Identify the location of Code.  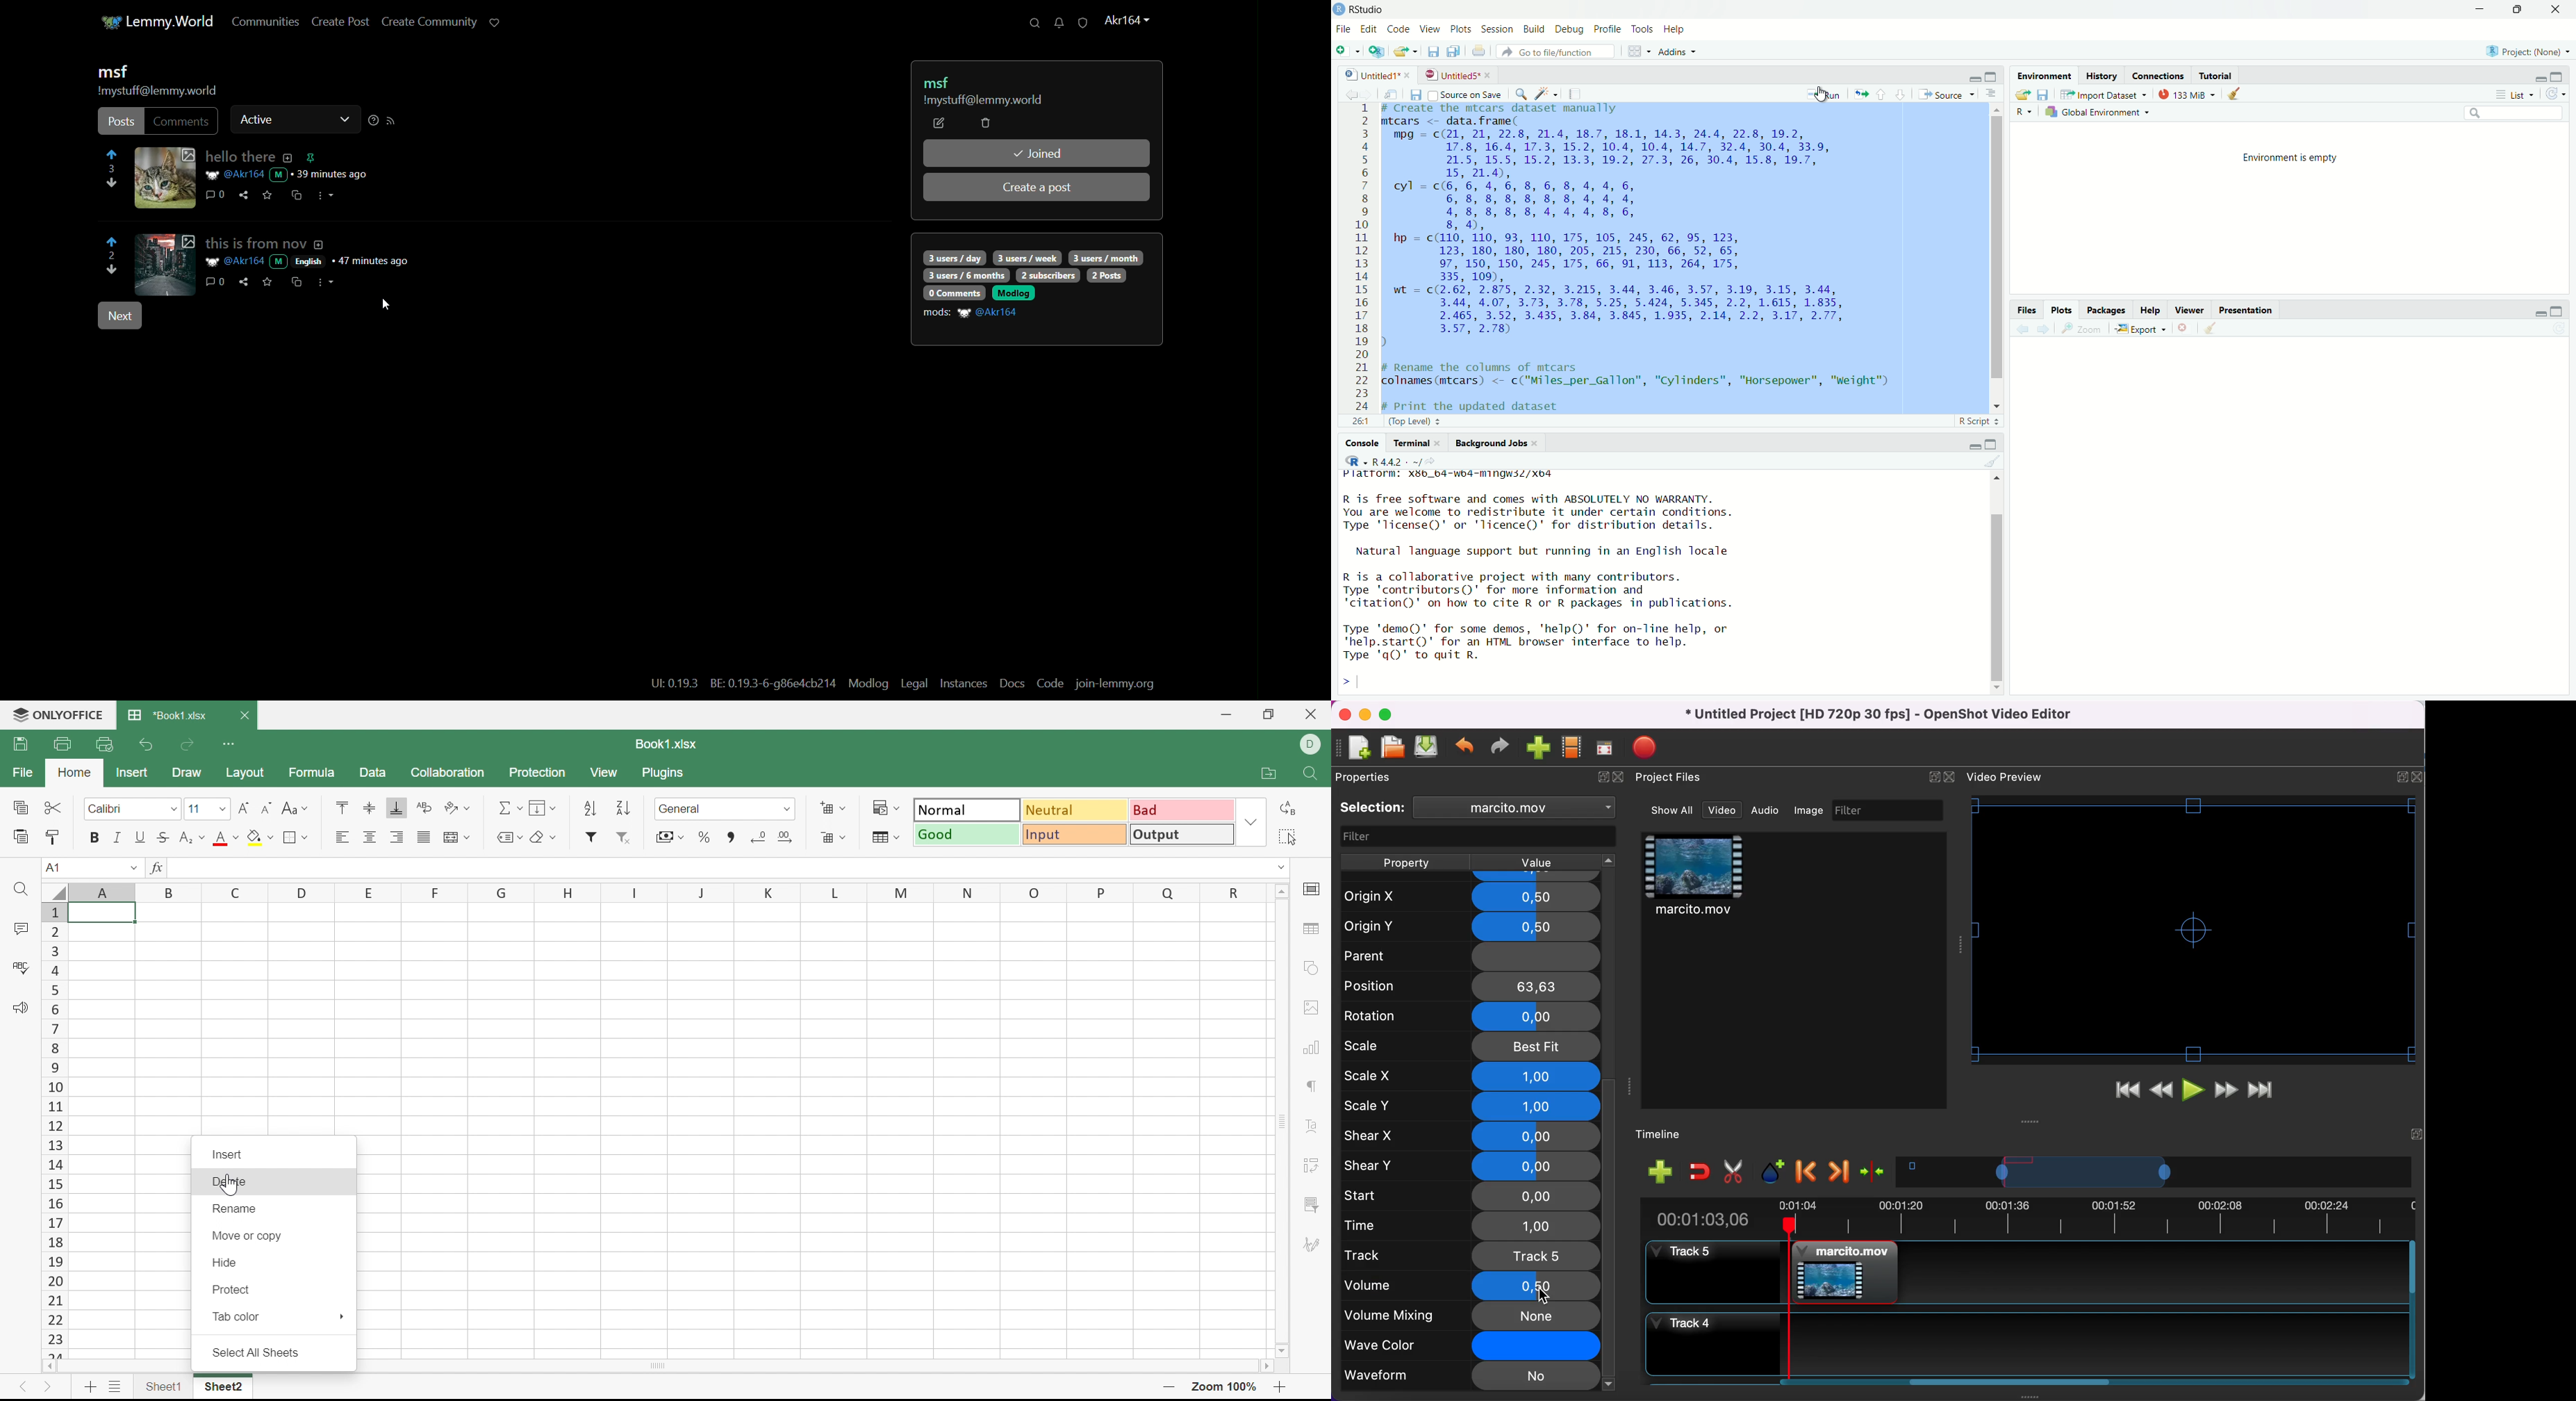
(1399, 29).